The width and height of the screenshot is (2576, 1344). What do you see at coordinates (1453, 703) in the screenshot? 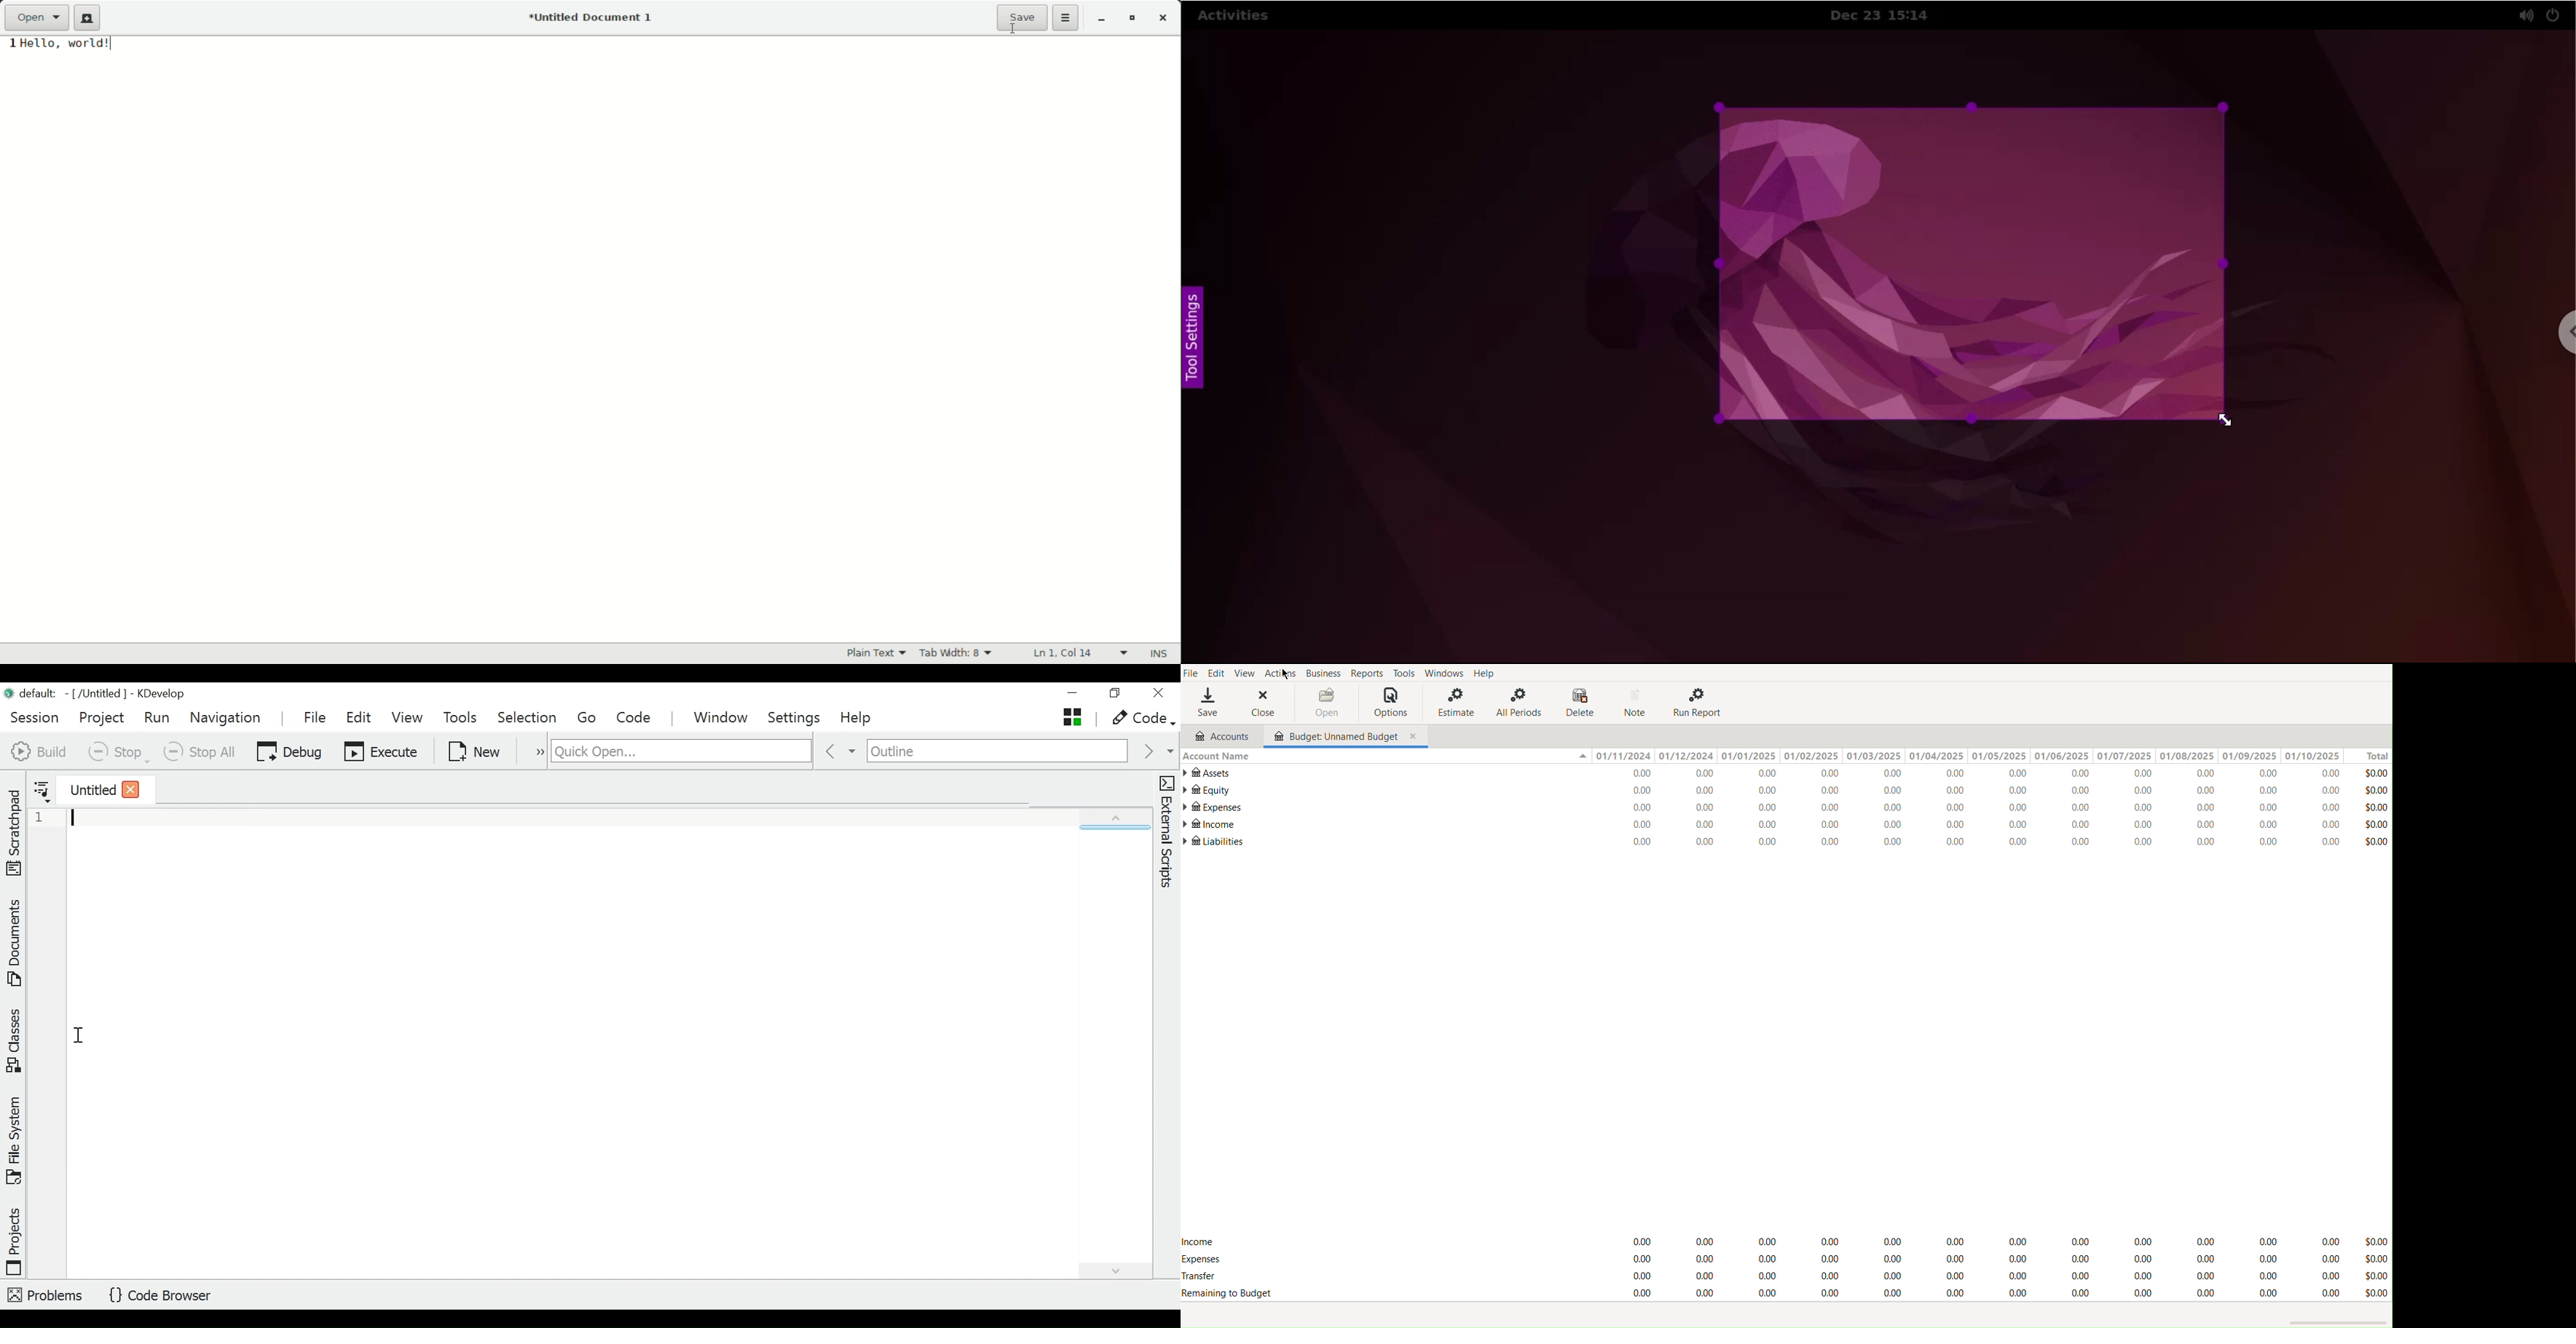
I see `Estimate` at bounding box center [1453, 703].